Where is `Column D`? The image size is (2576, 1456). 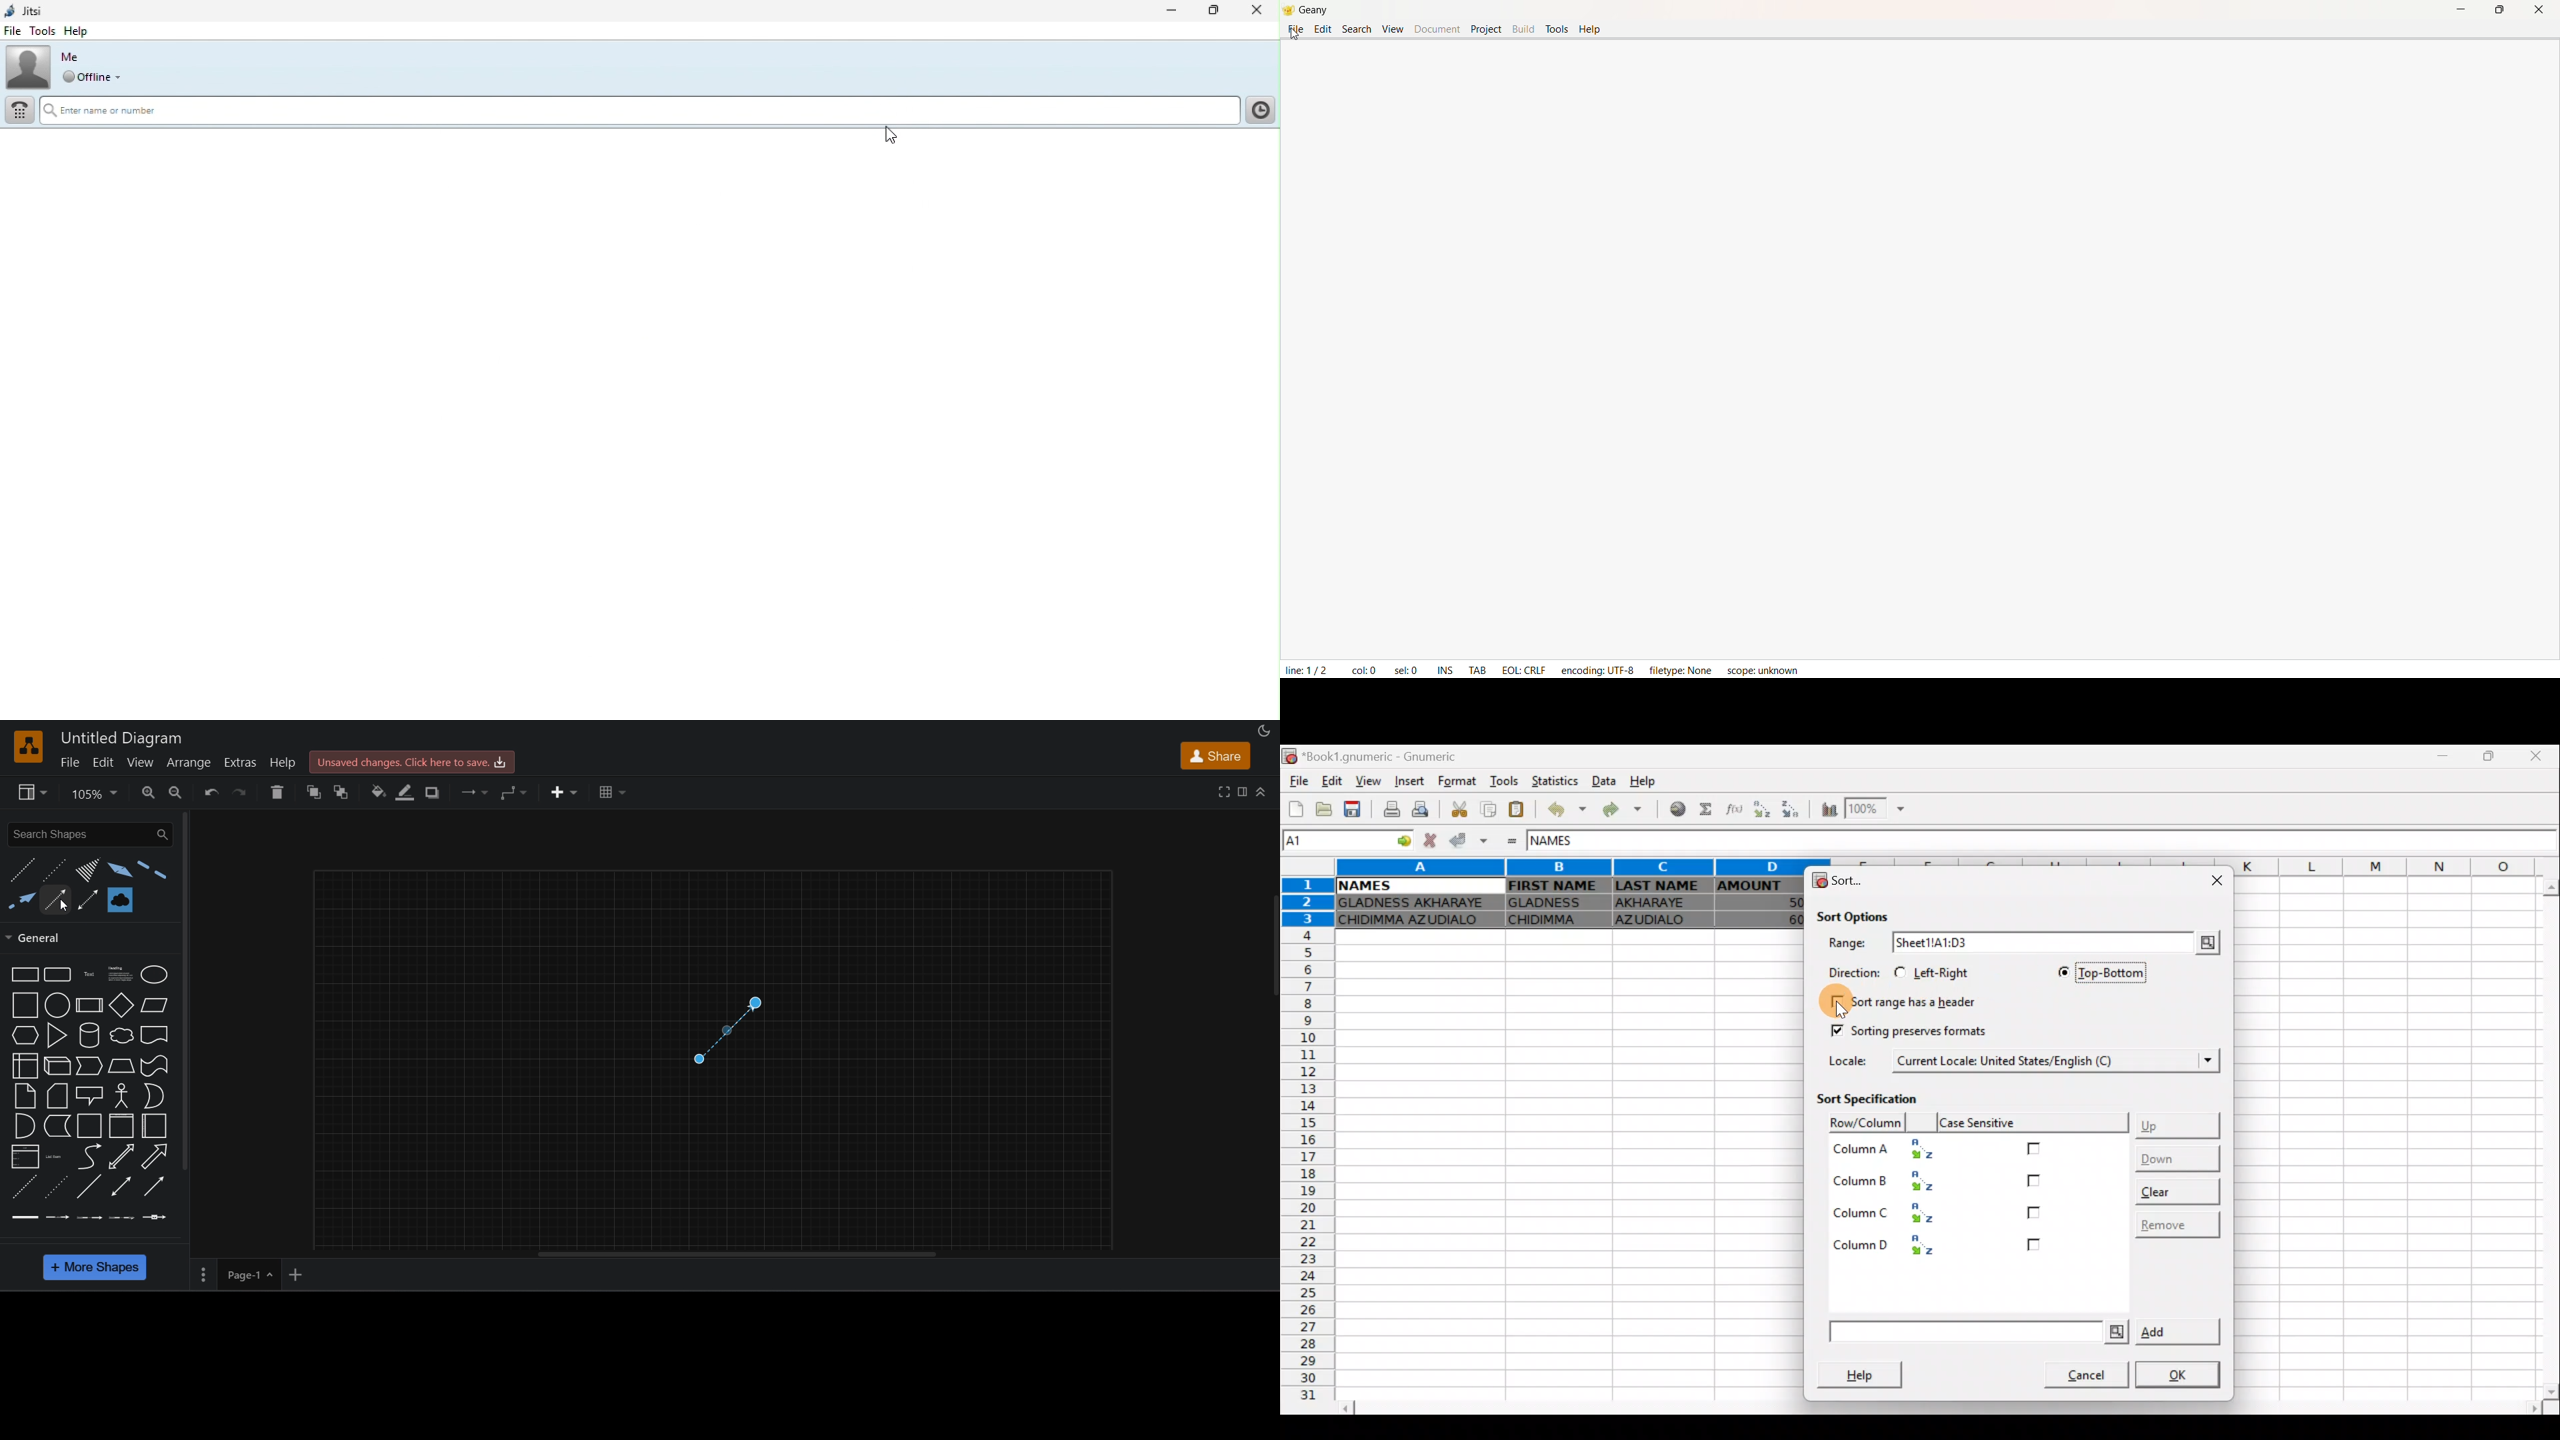 Column D is located at coordinates (1895, 1244).